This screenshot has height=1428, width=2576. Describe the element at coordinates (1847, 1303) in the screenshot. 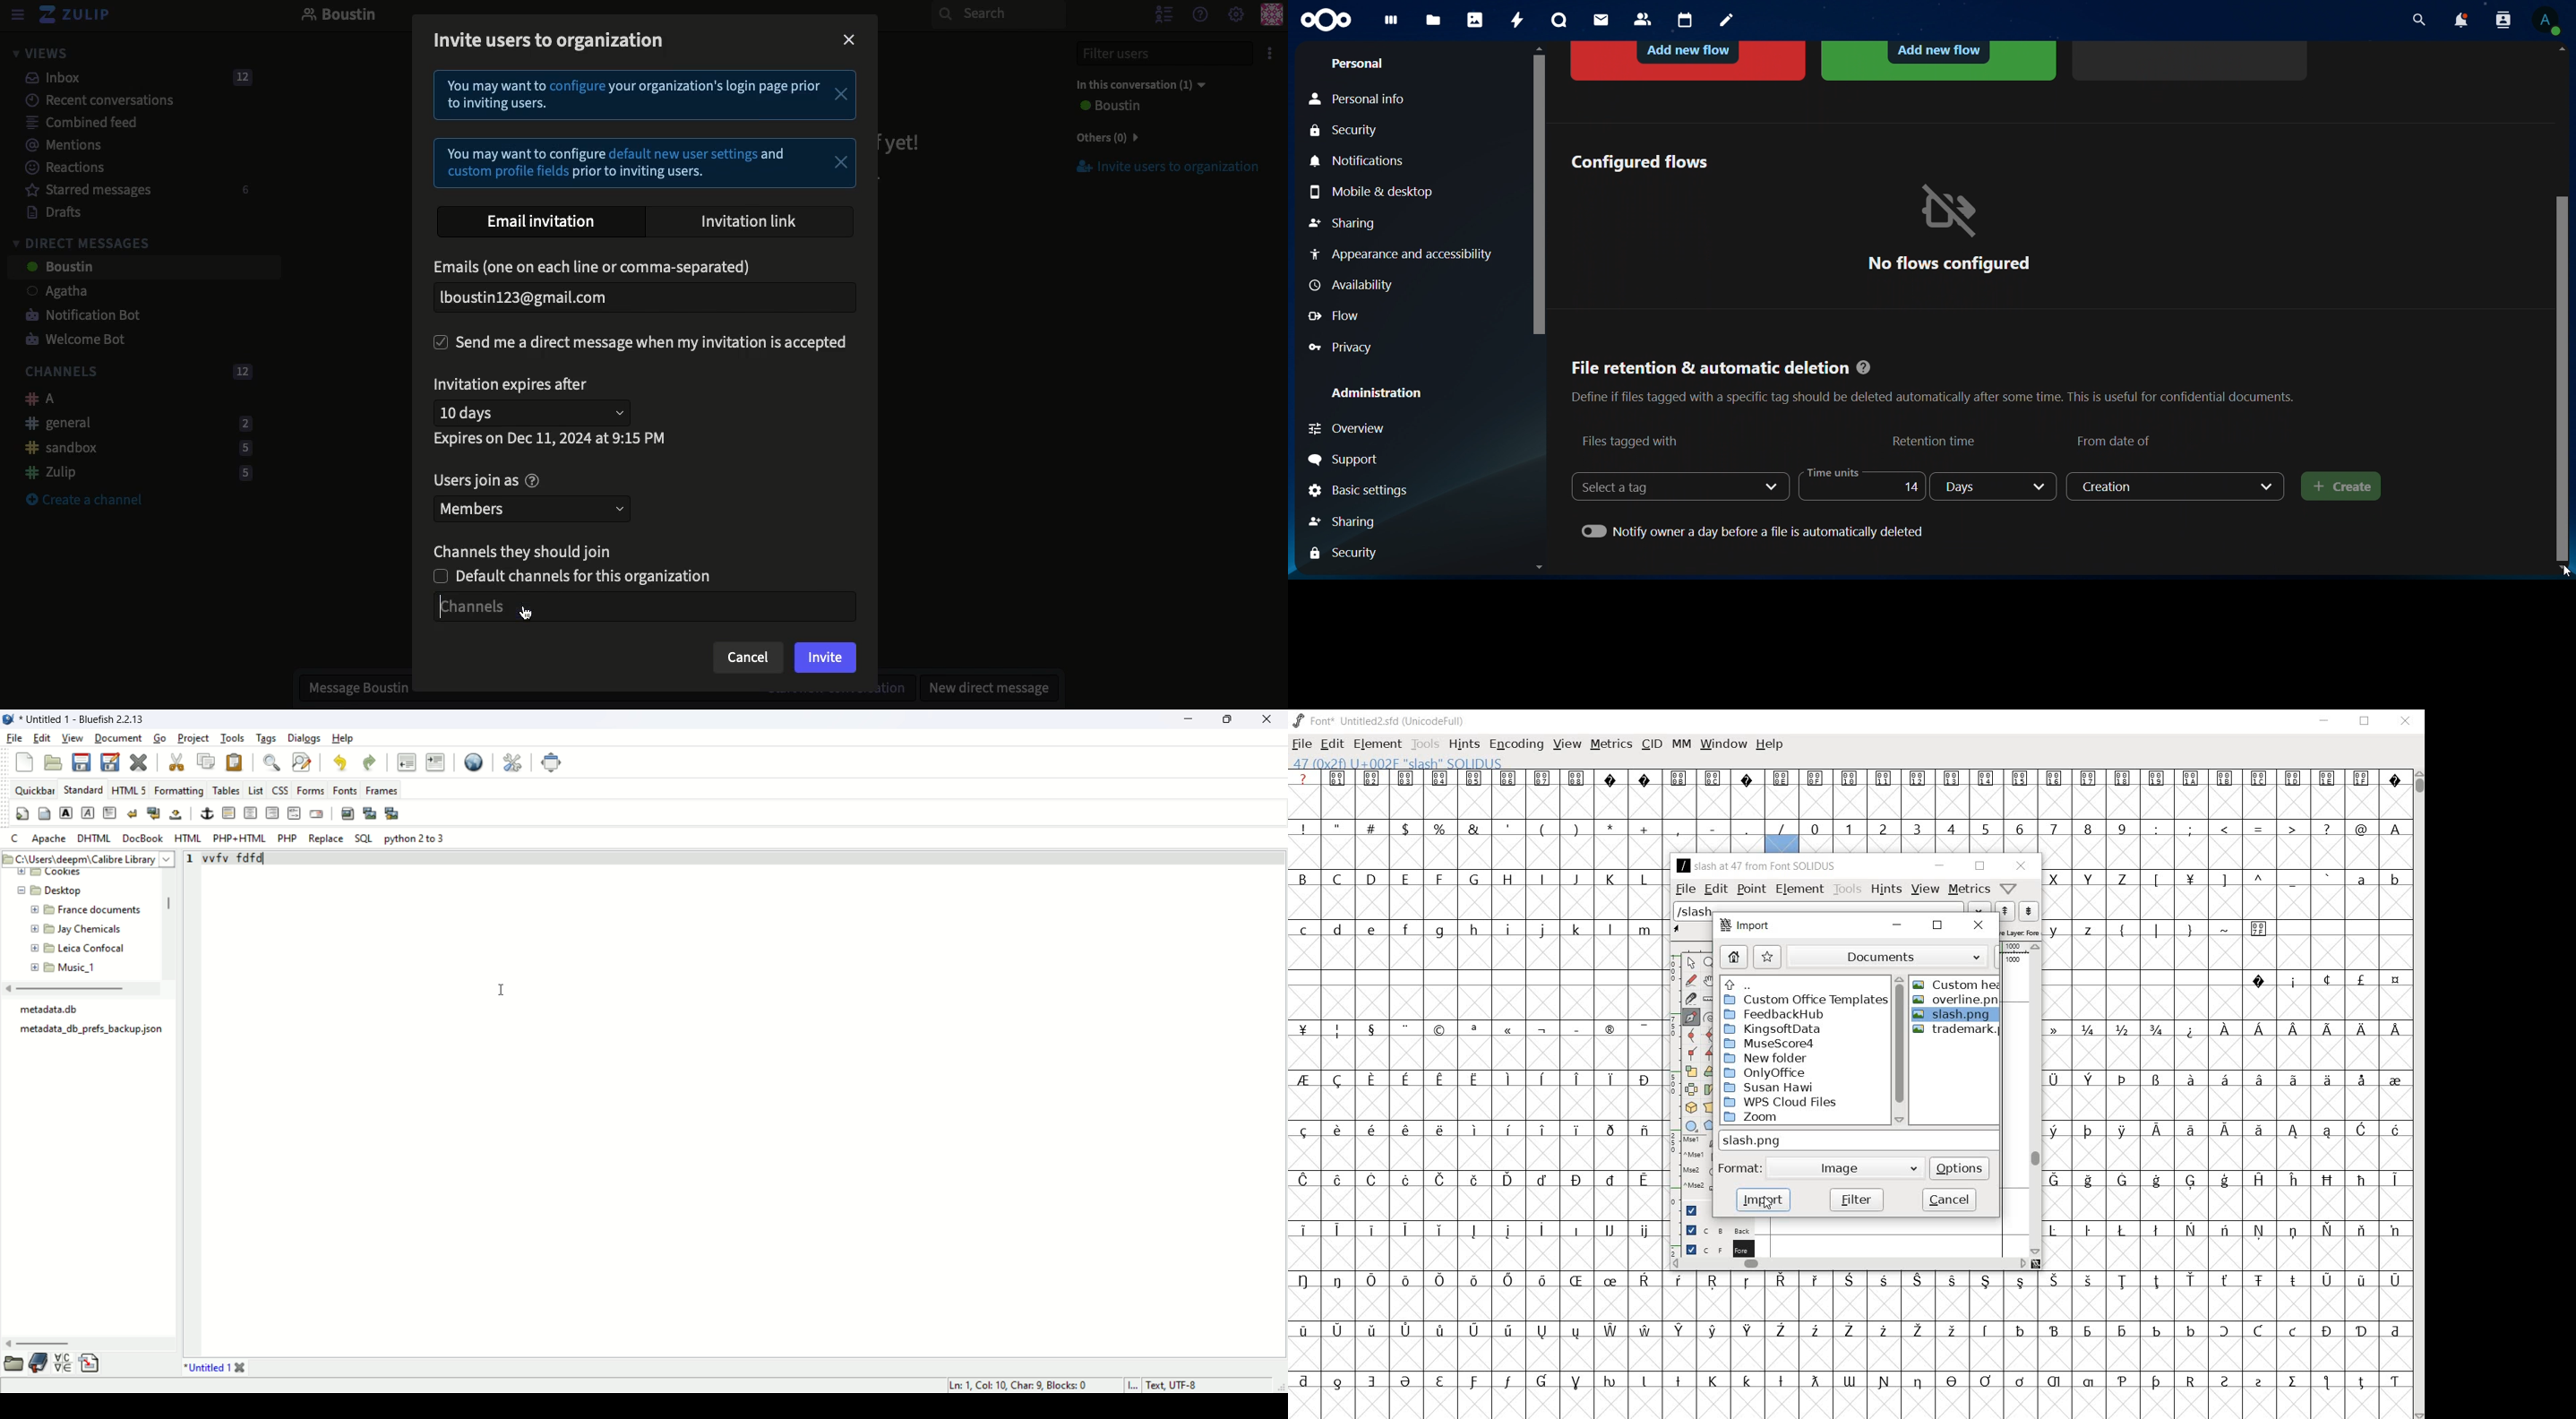

I see `empty cells` at that location.